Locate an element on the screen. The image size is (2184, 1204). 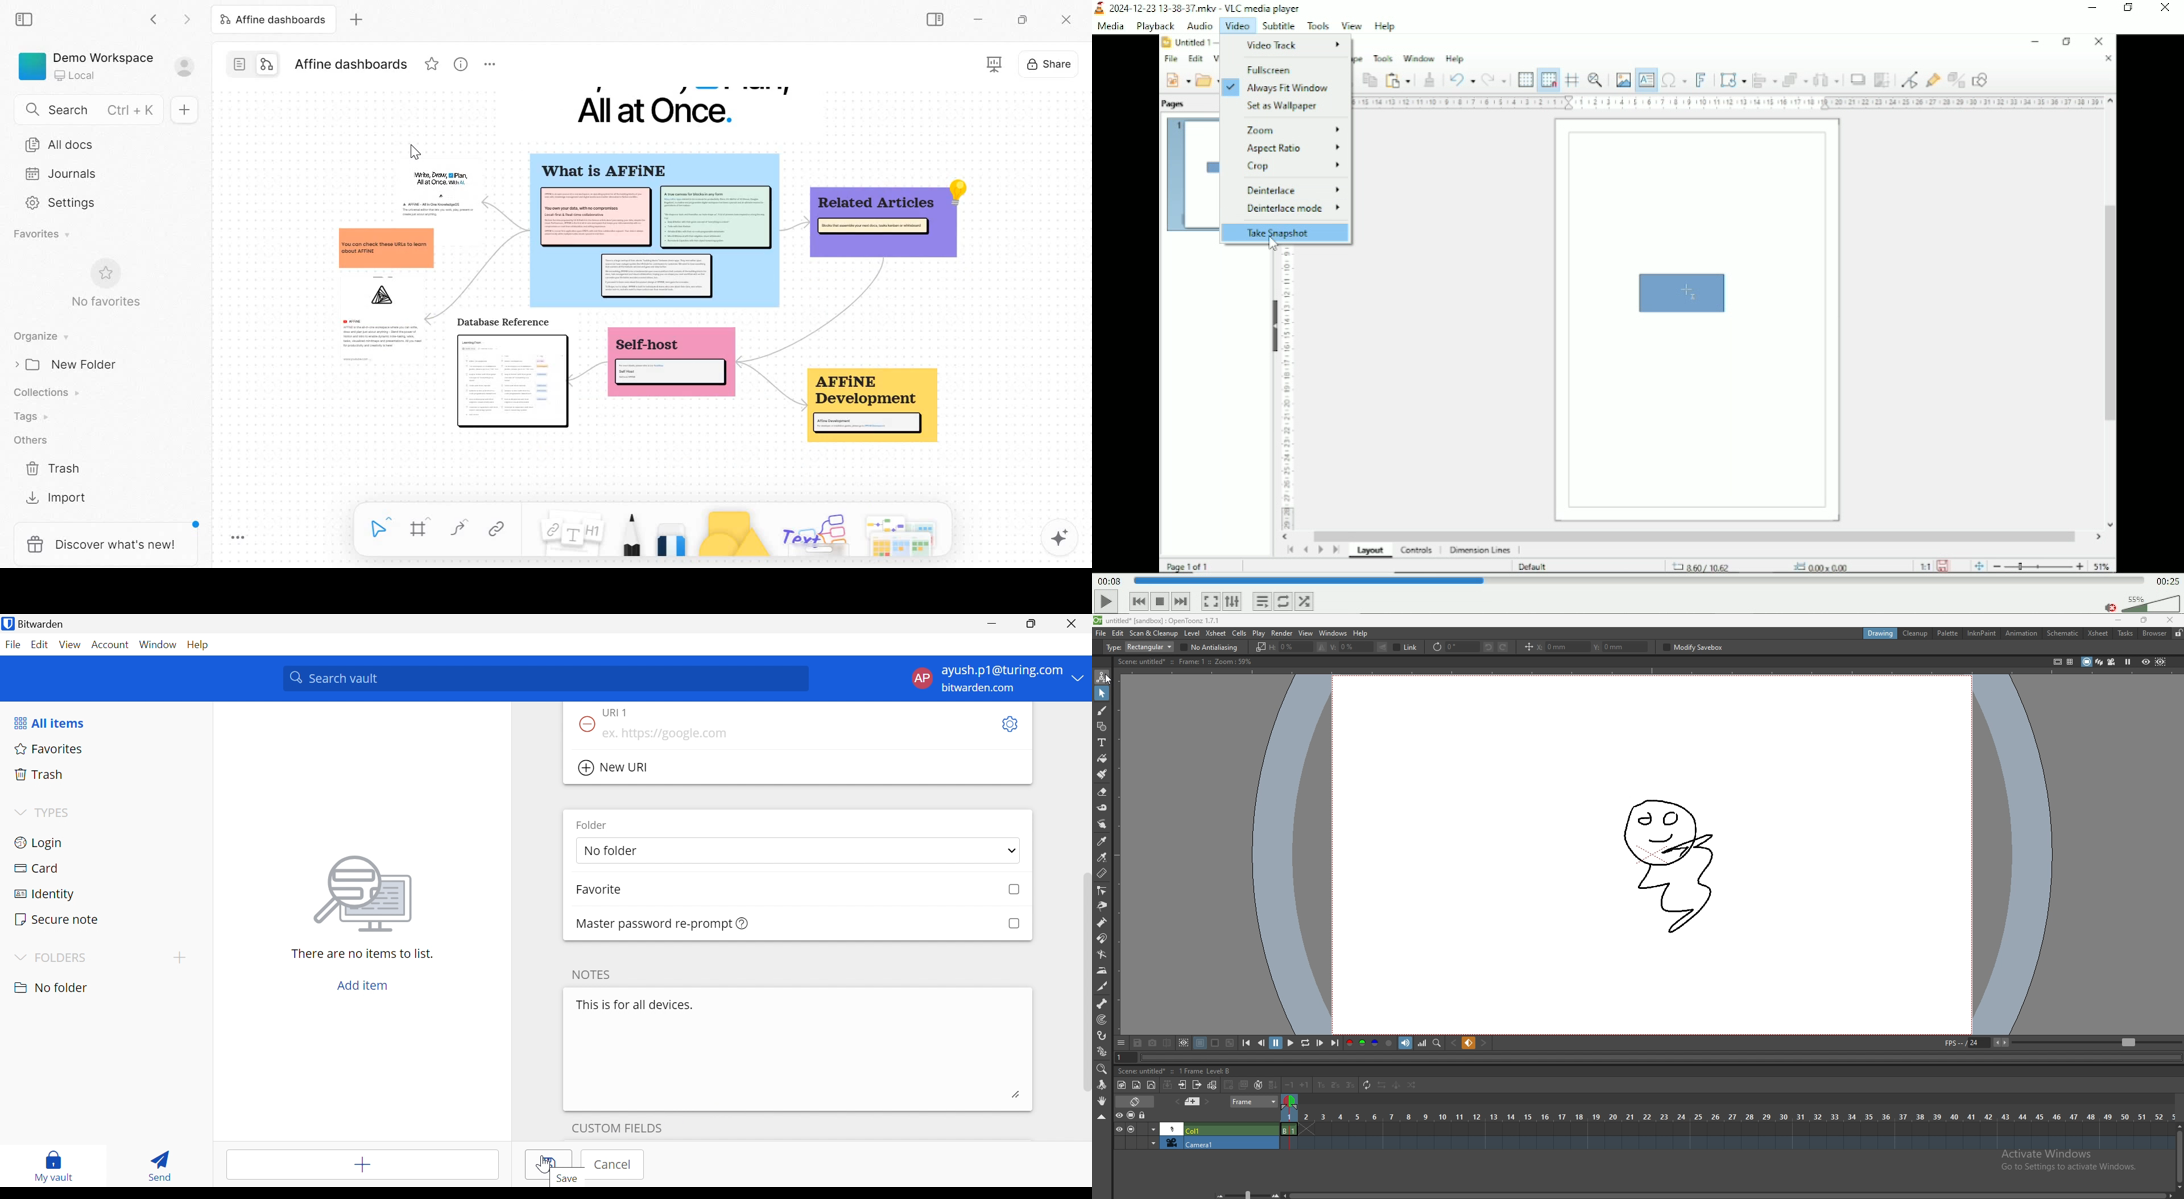
New URI is located at coordinates (615, 768).